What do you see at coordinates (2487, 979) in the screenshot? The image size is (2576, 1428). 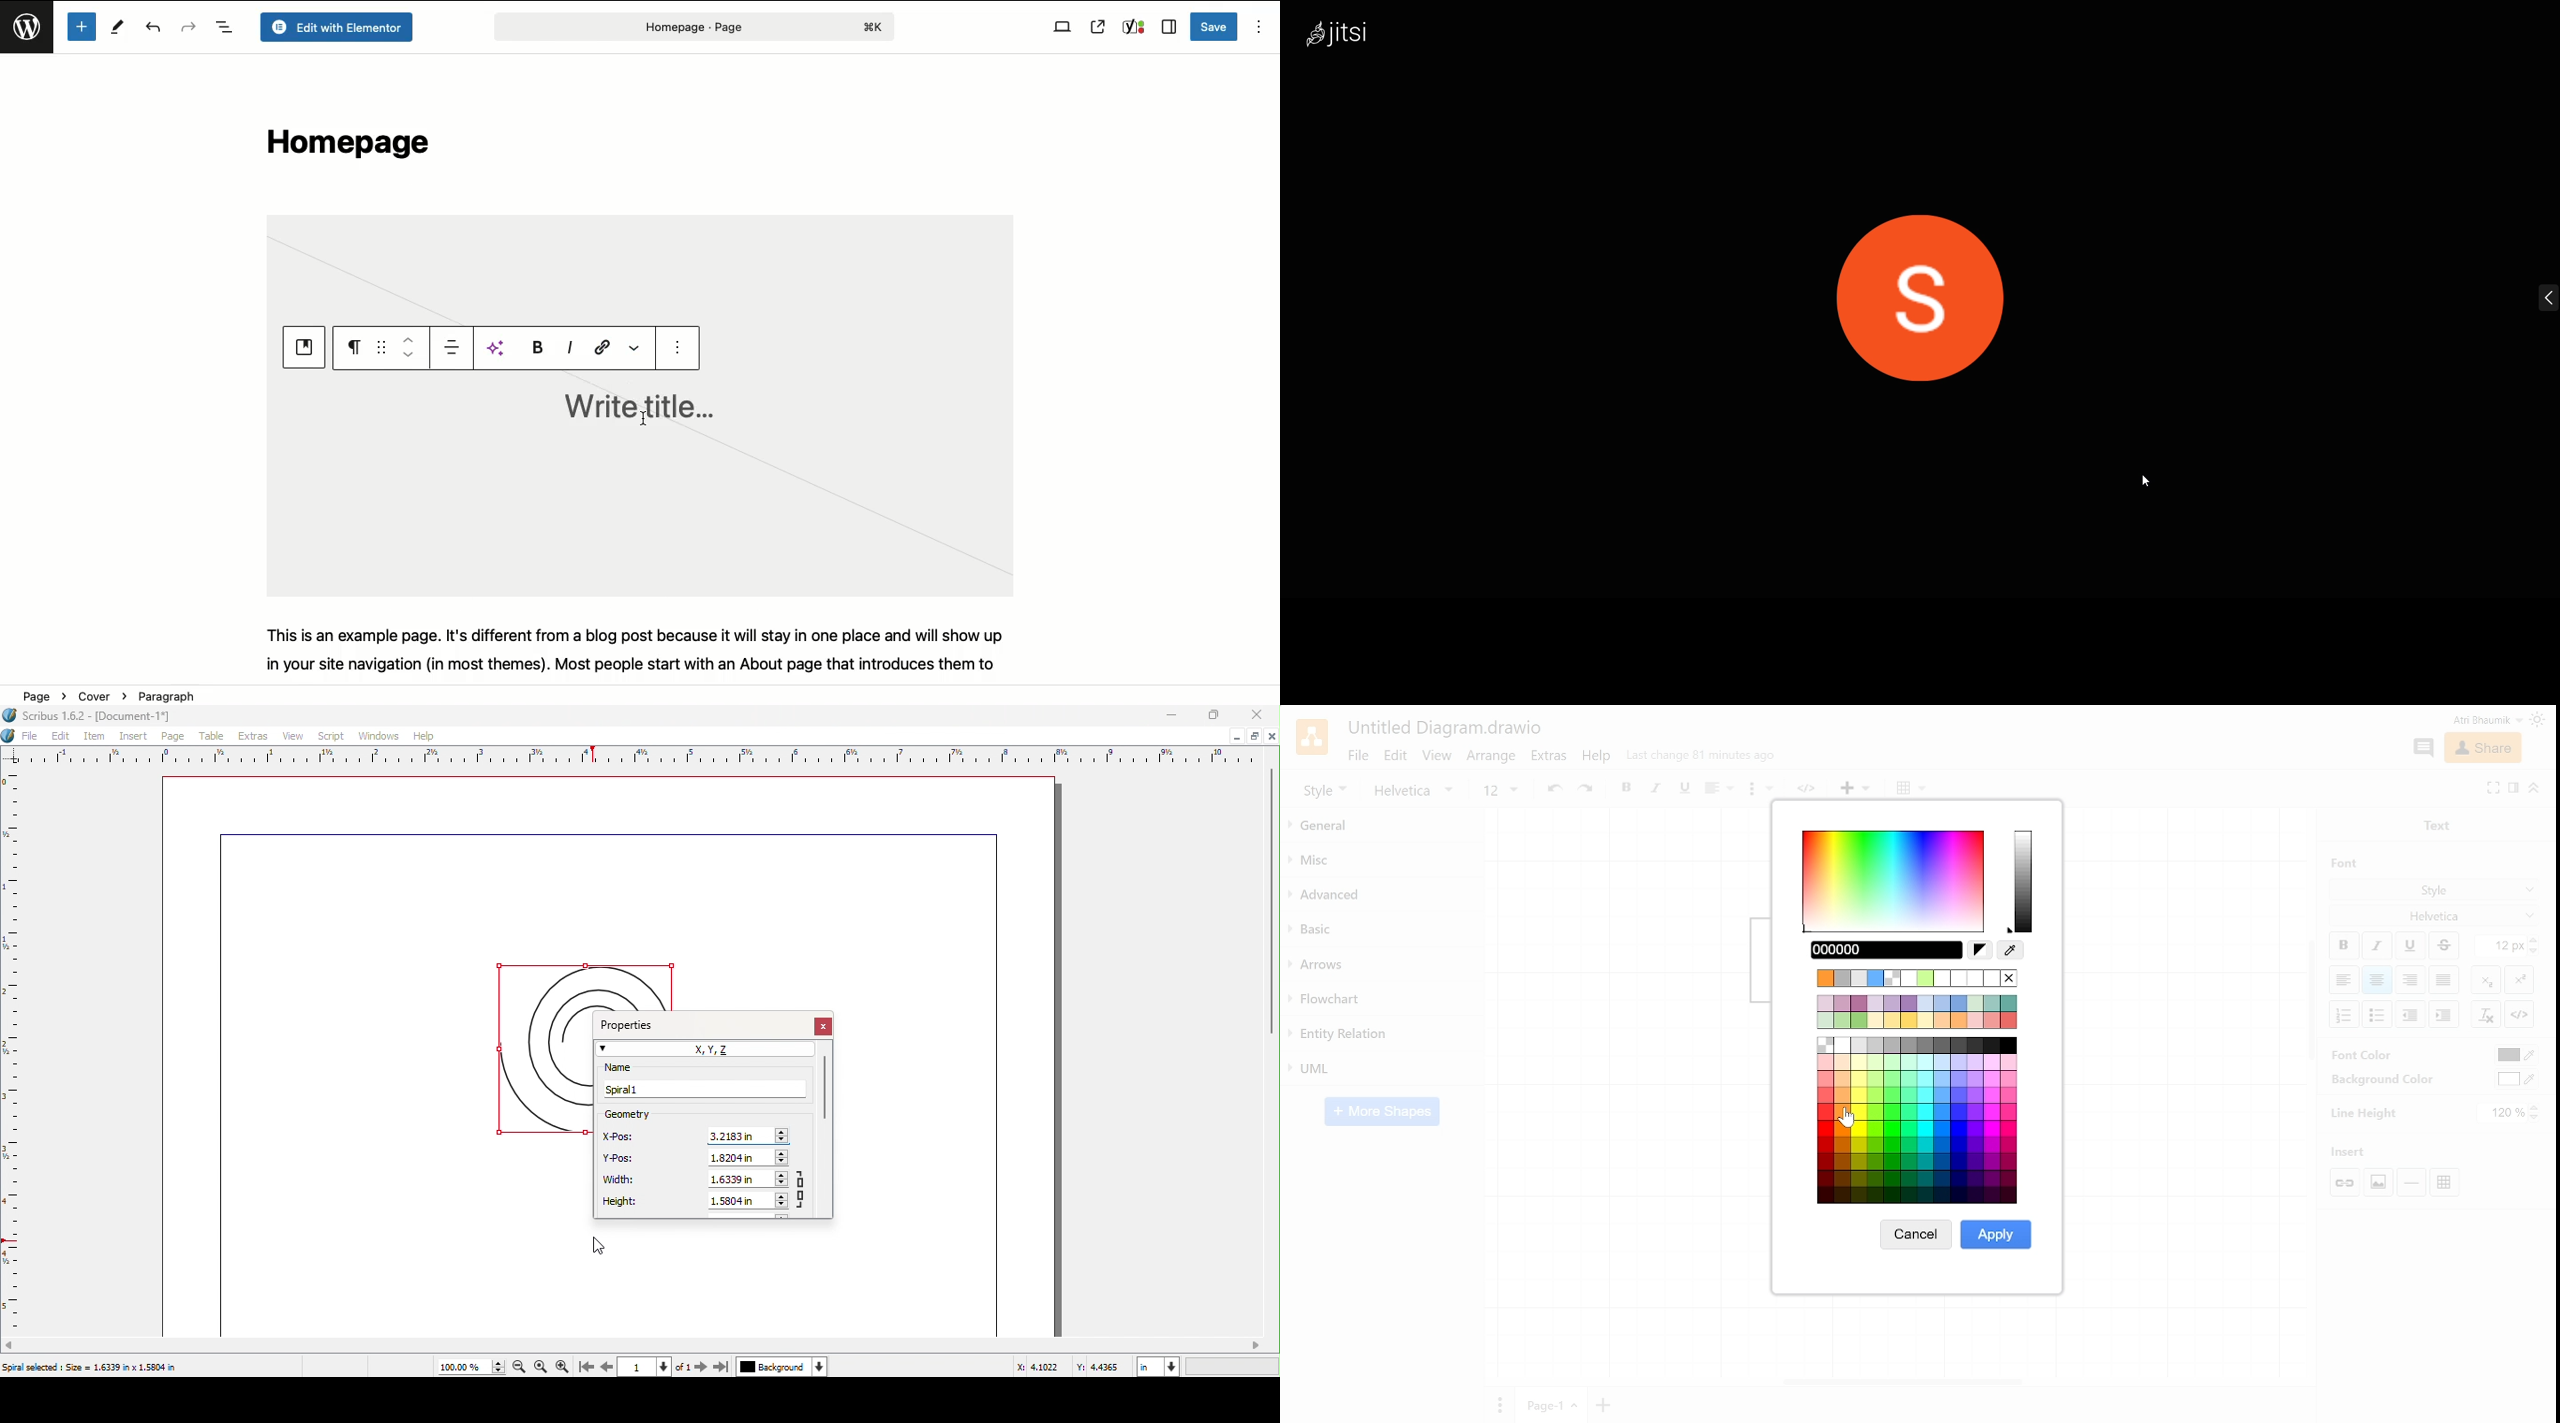 I see `Subscript` at bounding box center [2487, 979].